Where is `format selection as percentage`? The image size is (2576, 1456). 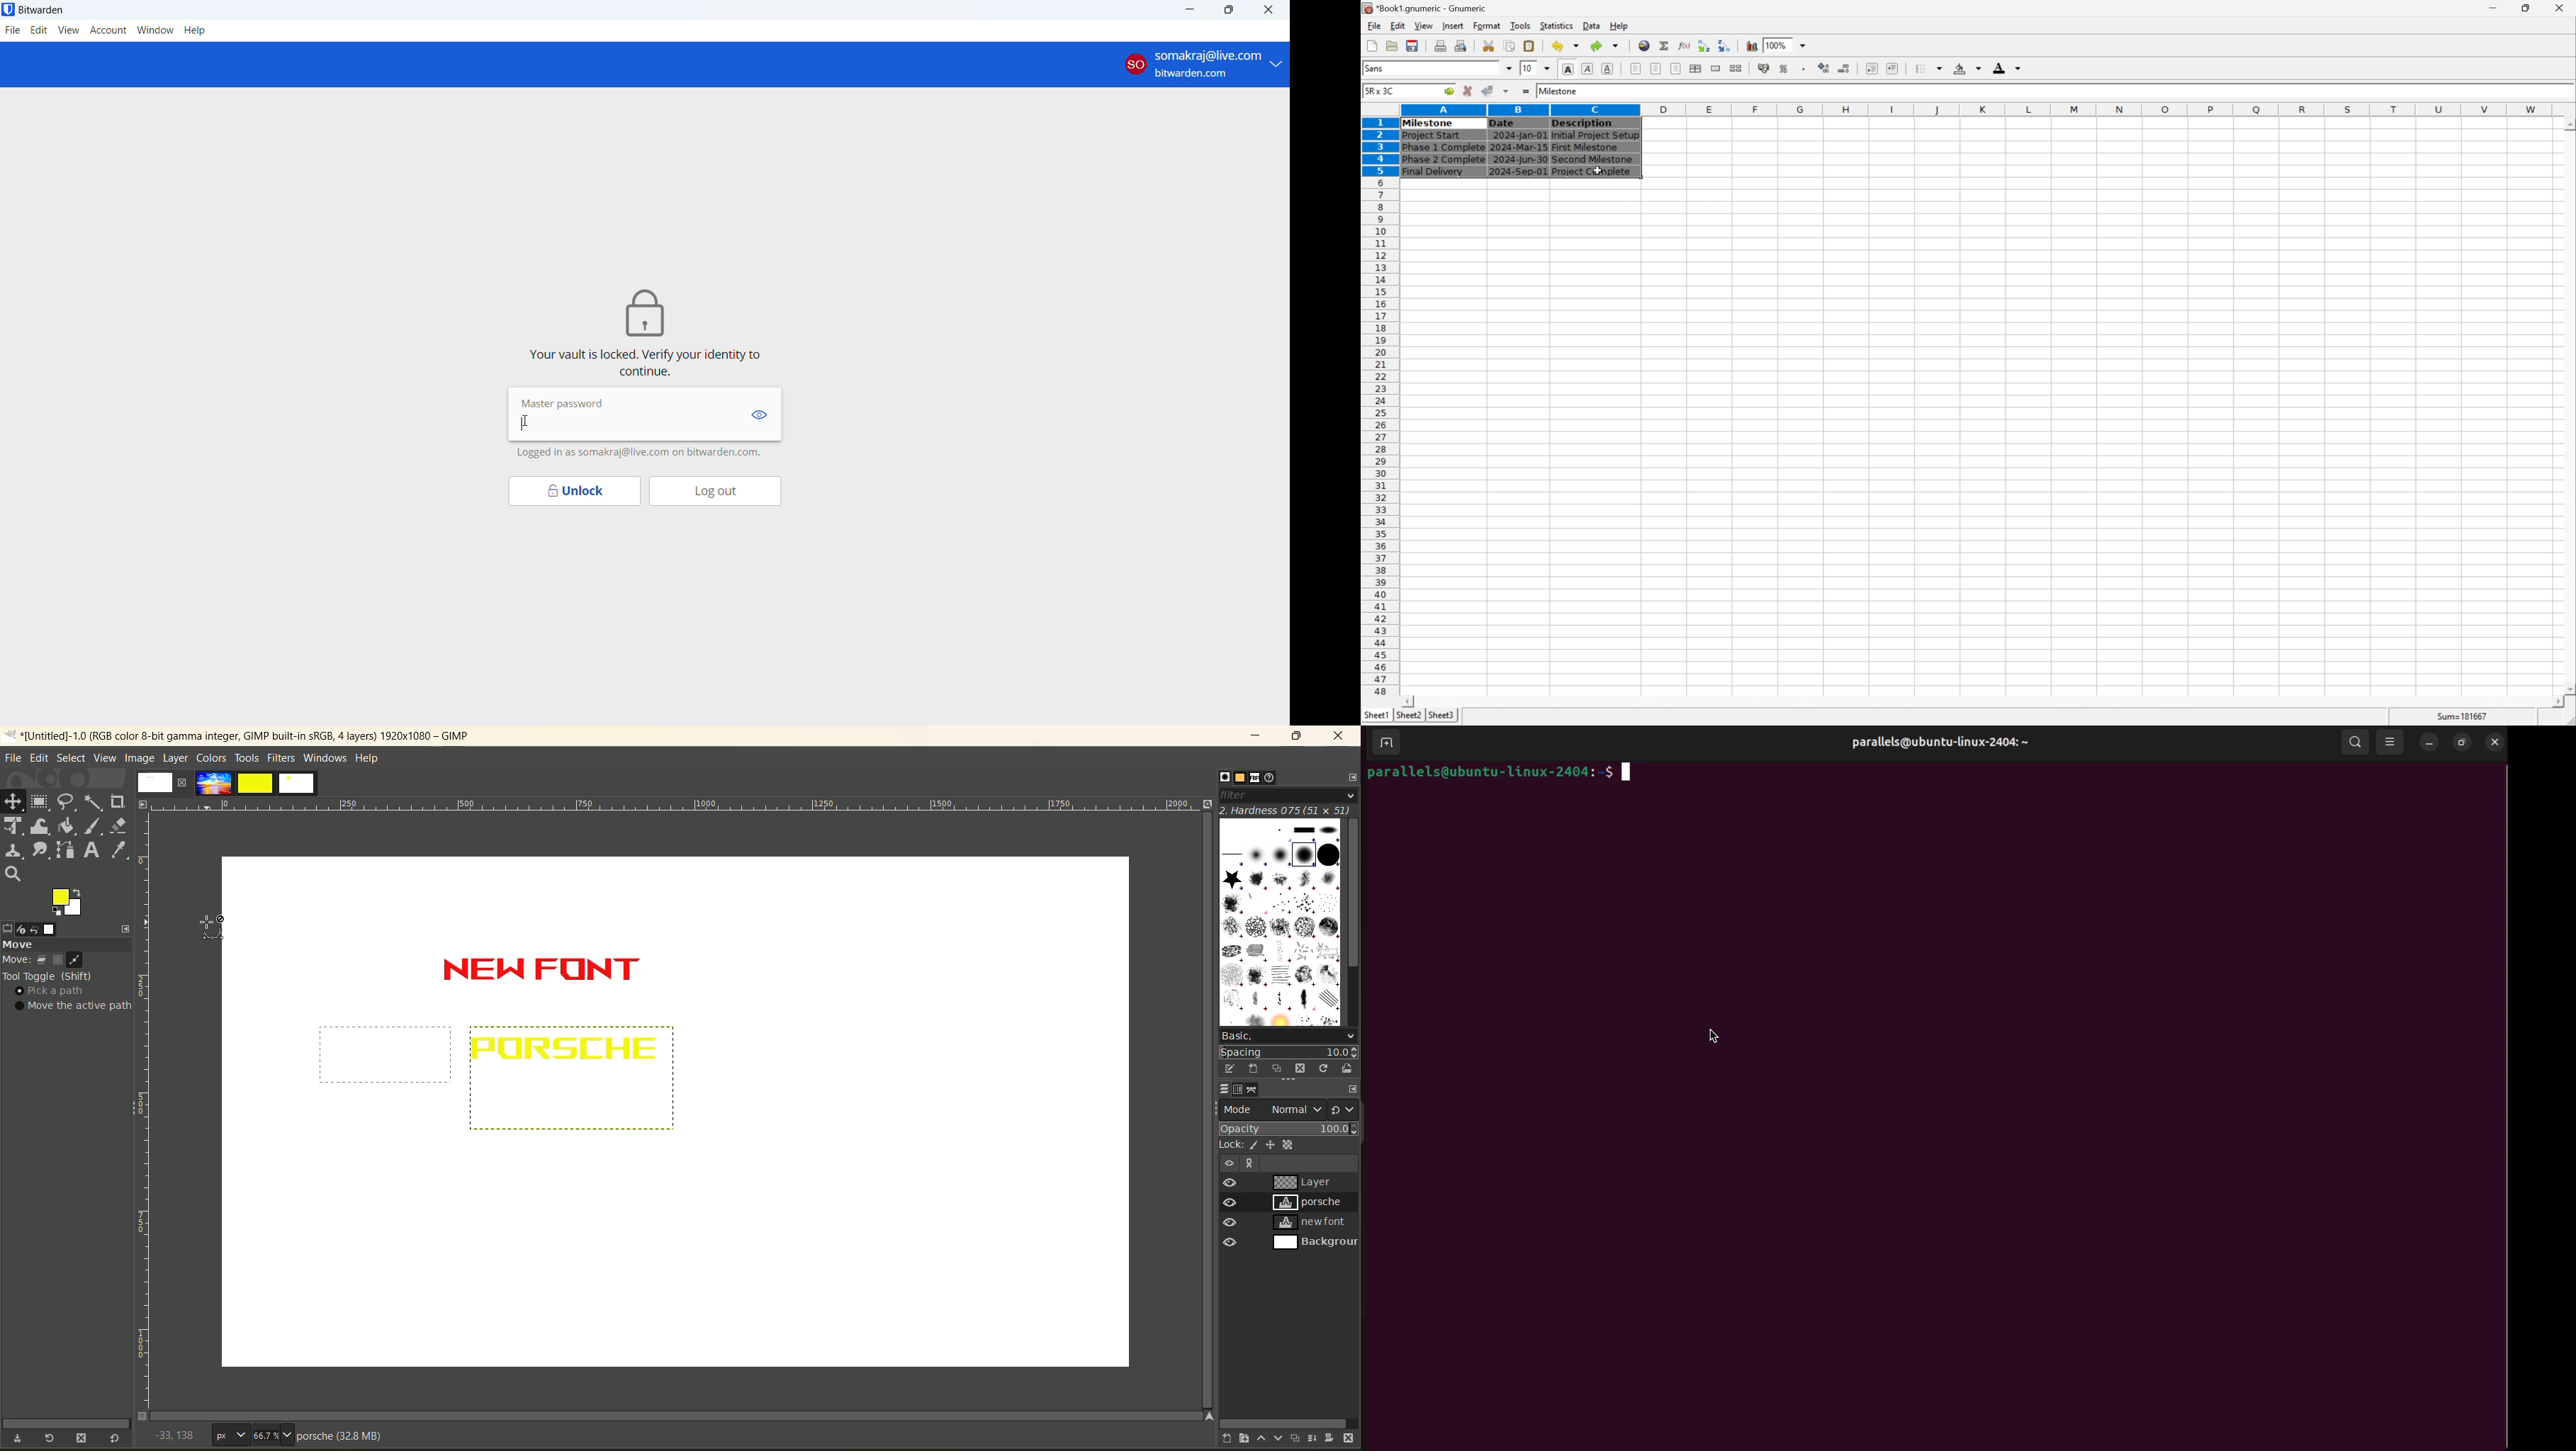 format selection as percentage is located at coordinates (1785, 68).